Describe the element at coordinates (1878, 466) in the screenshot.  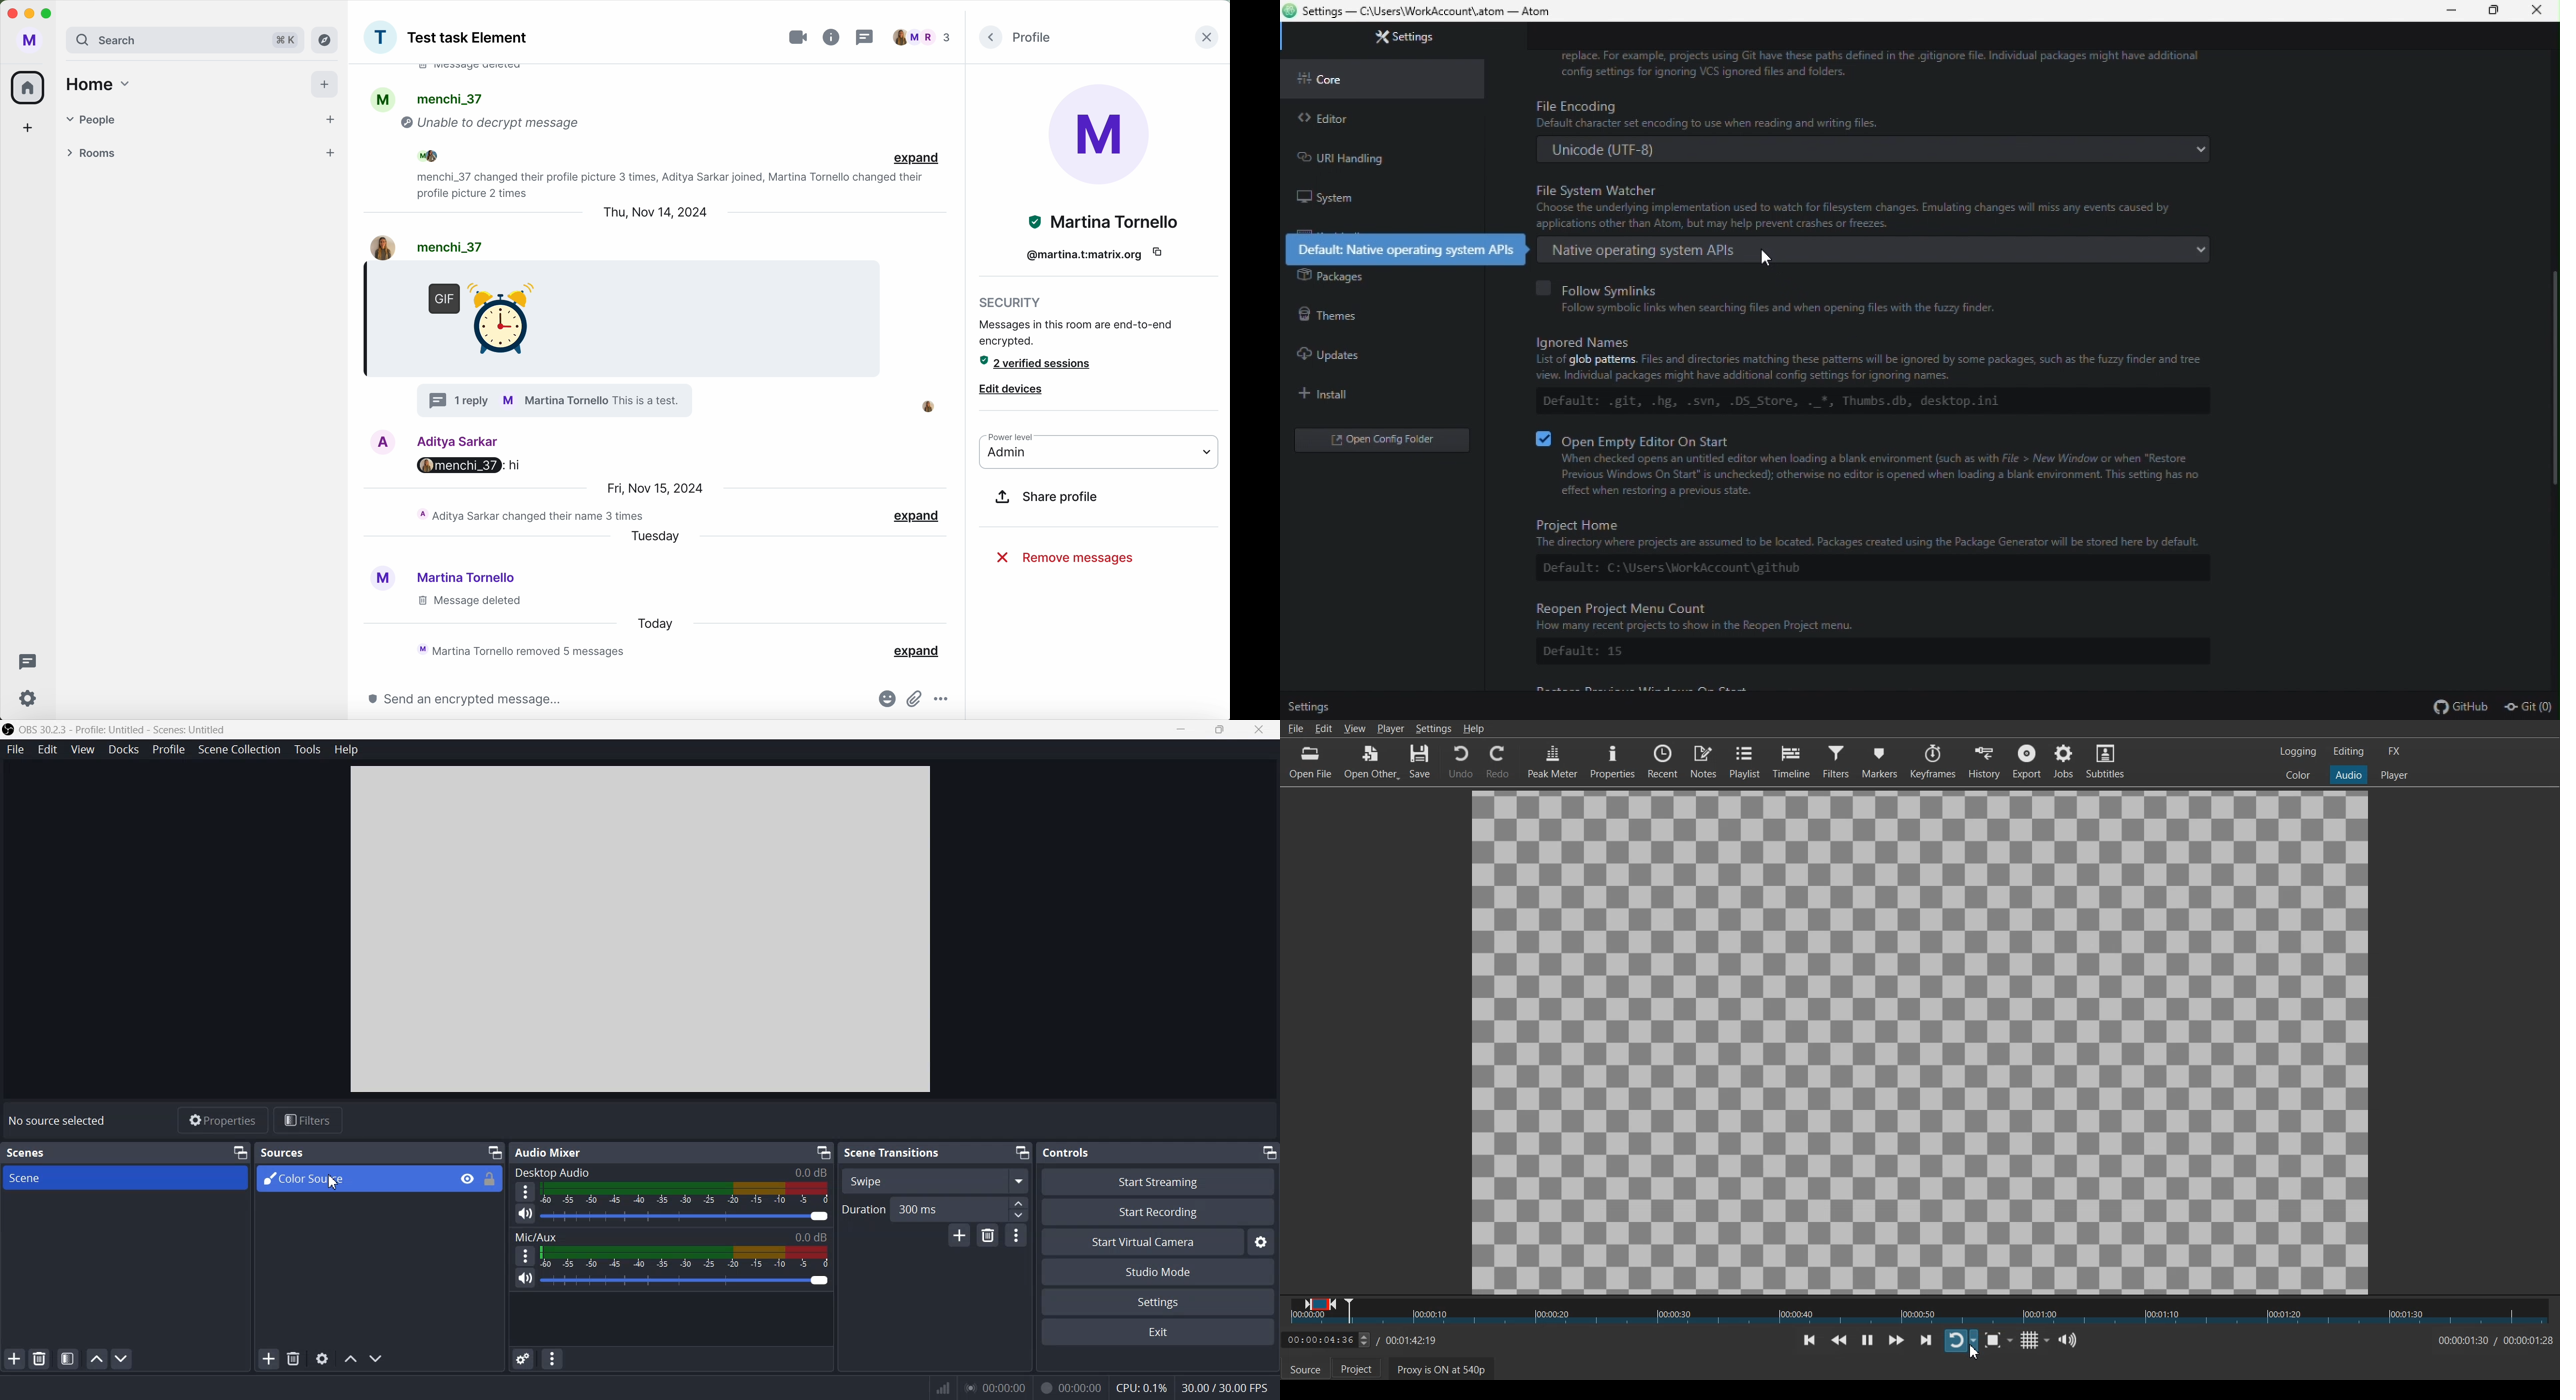
I see `open empty editor on start` at that location.